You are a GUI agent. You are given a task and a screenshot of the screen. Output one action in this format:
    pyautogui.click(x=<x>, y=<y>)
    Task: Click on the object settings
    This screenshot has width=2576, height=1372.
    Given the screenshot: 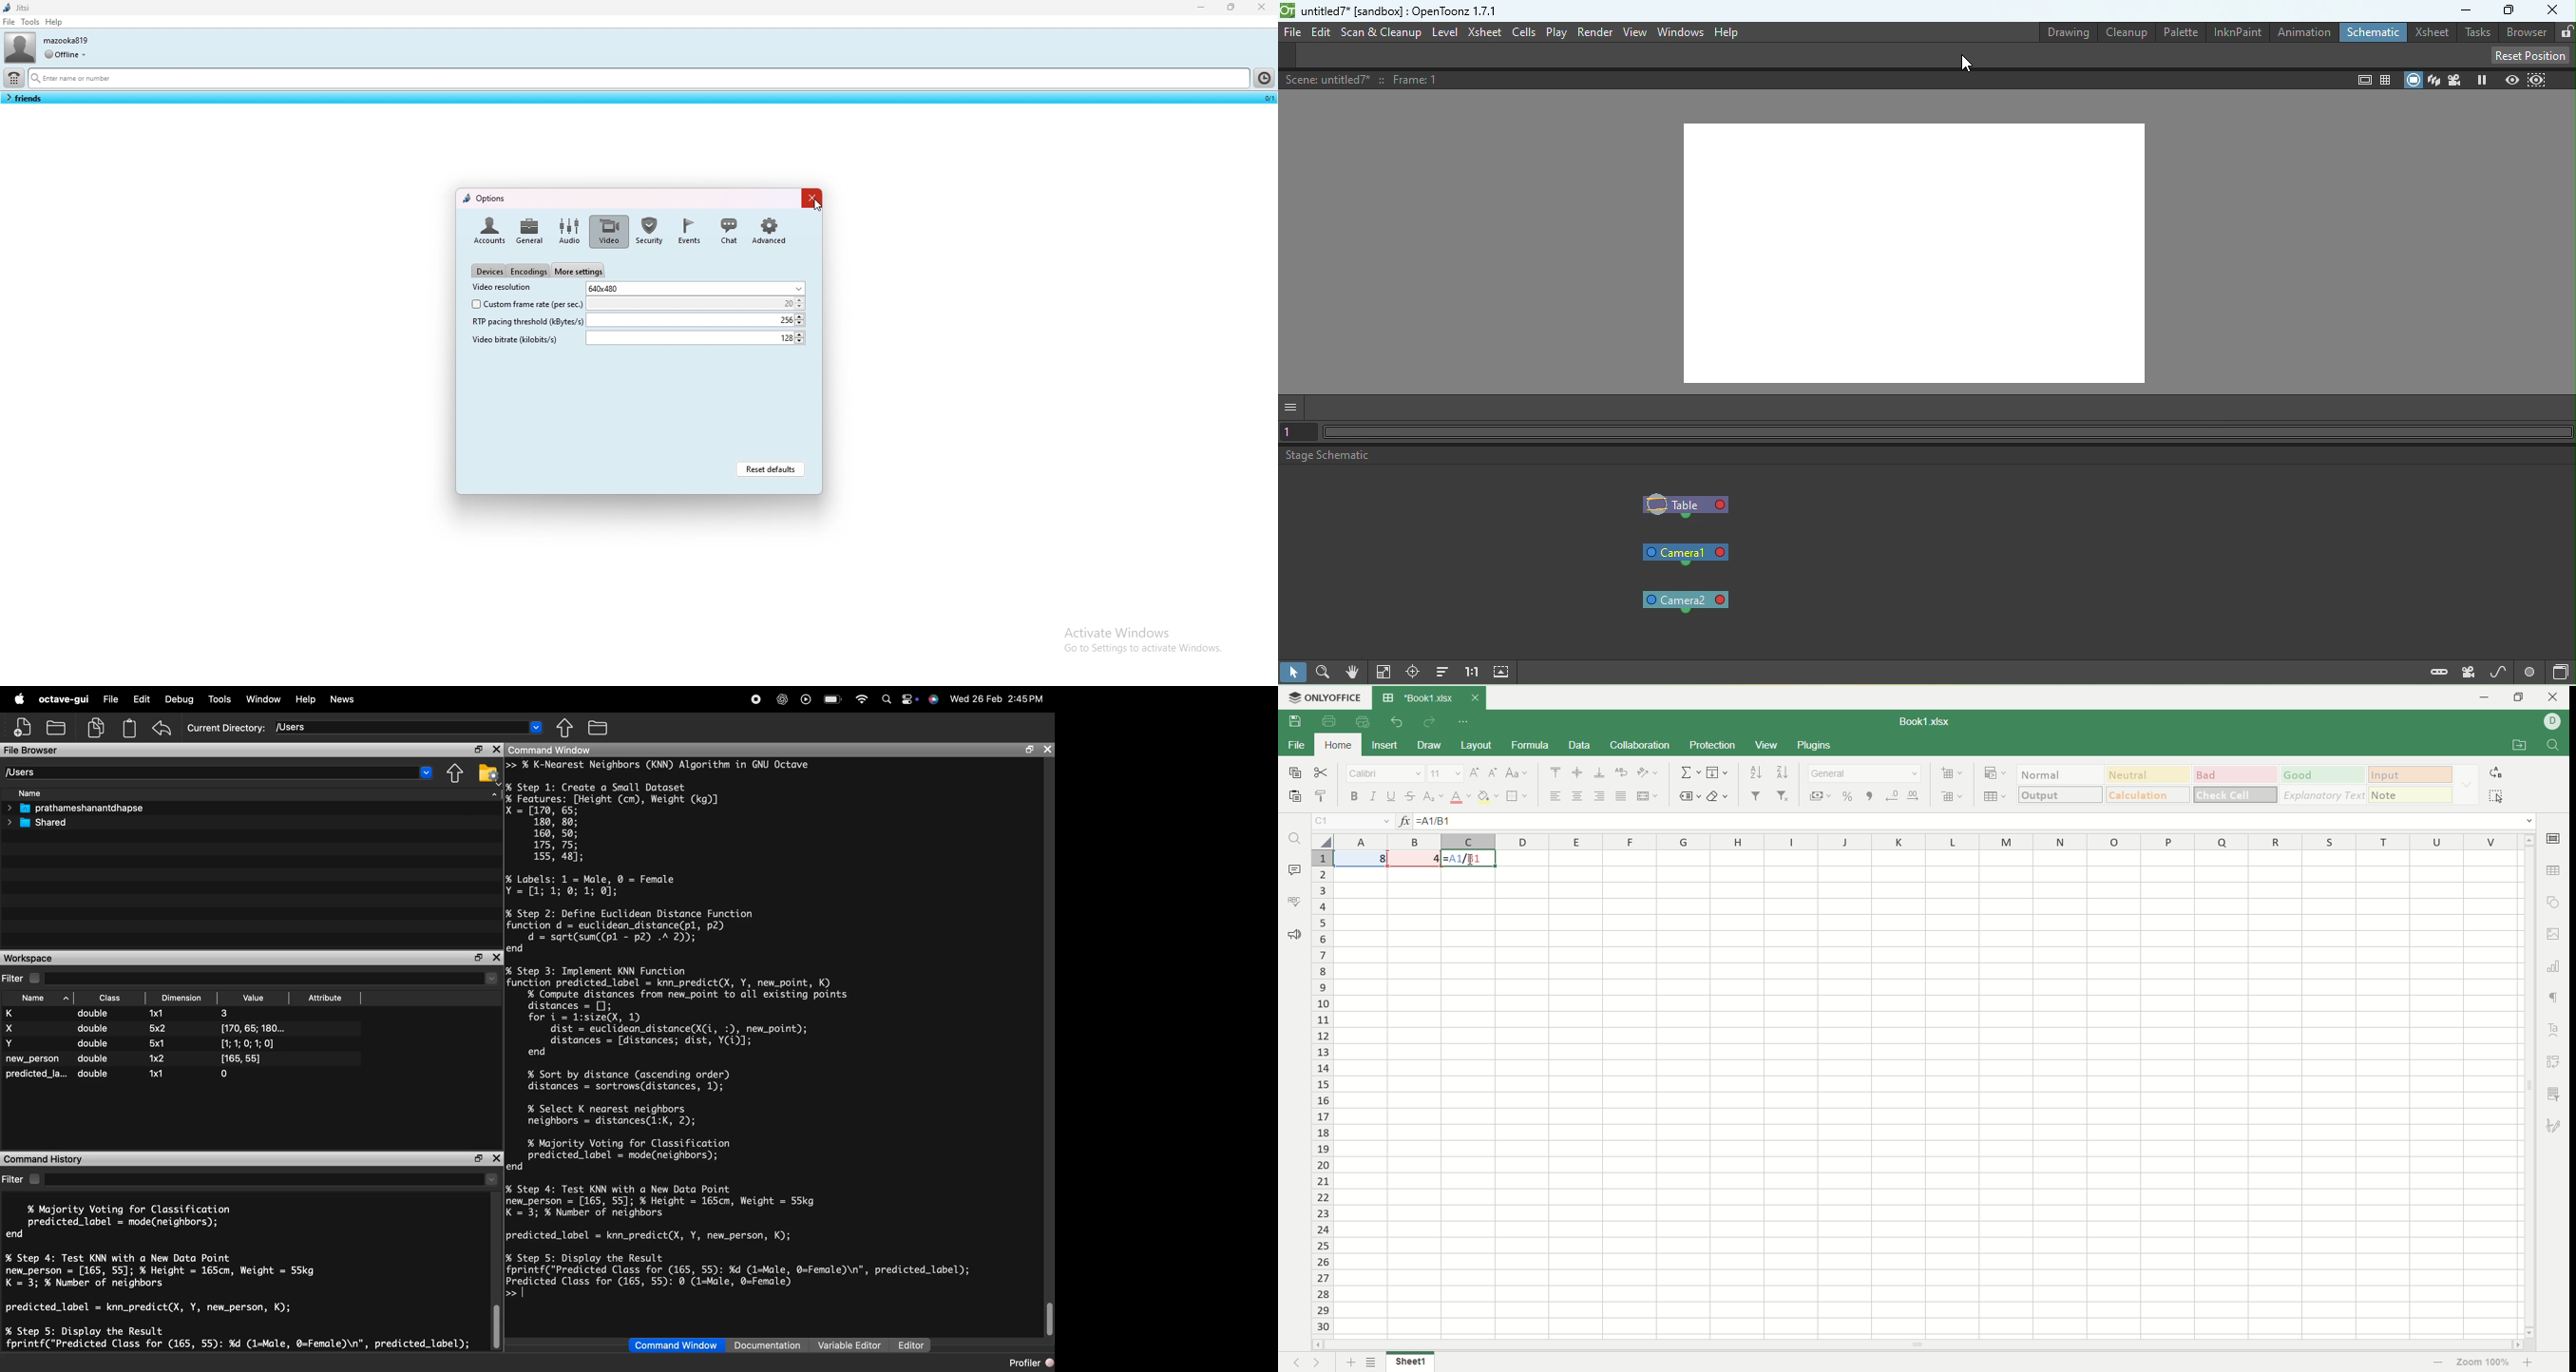 What is the action you would take?
    pyautogui.click(x=2554, y=902)
    